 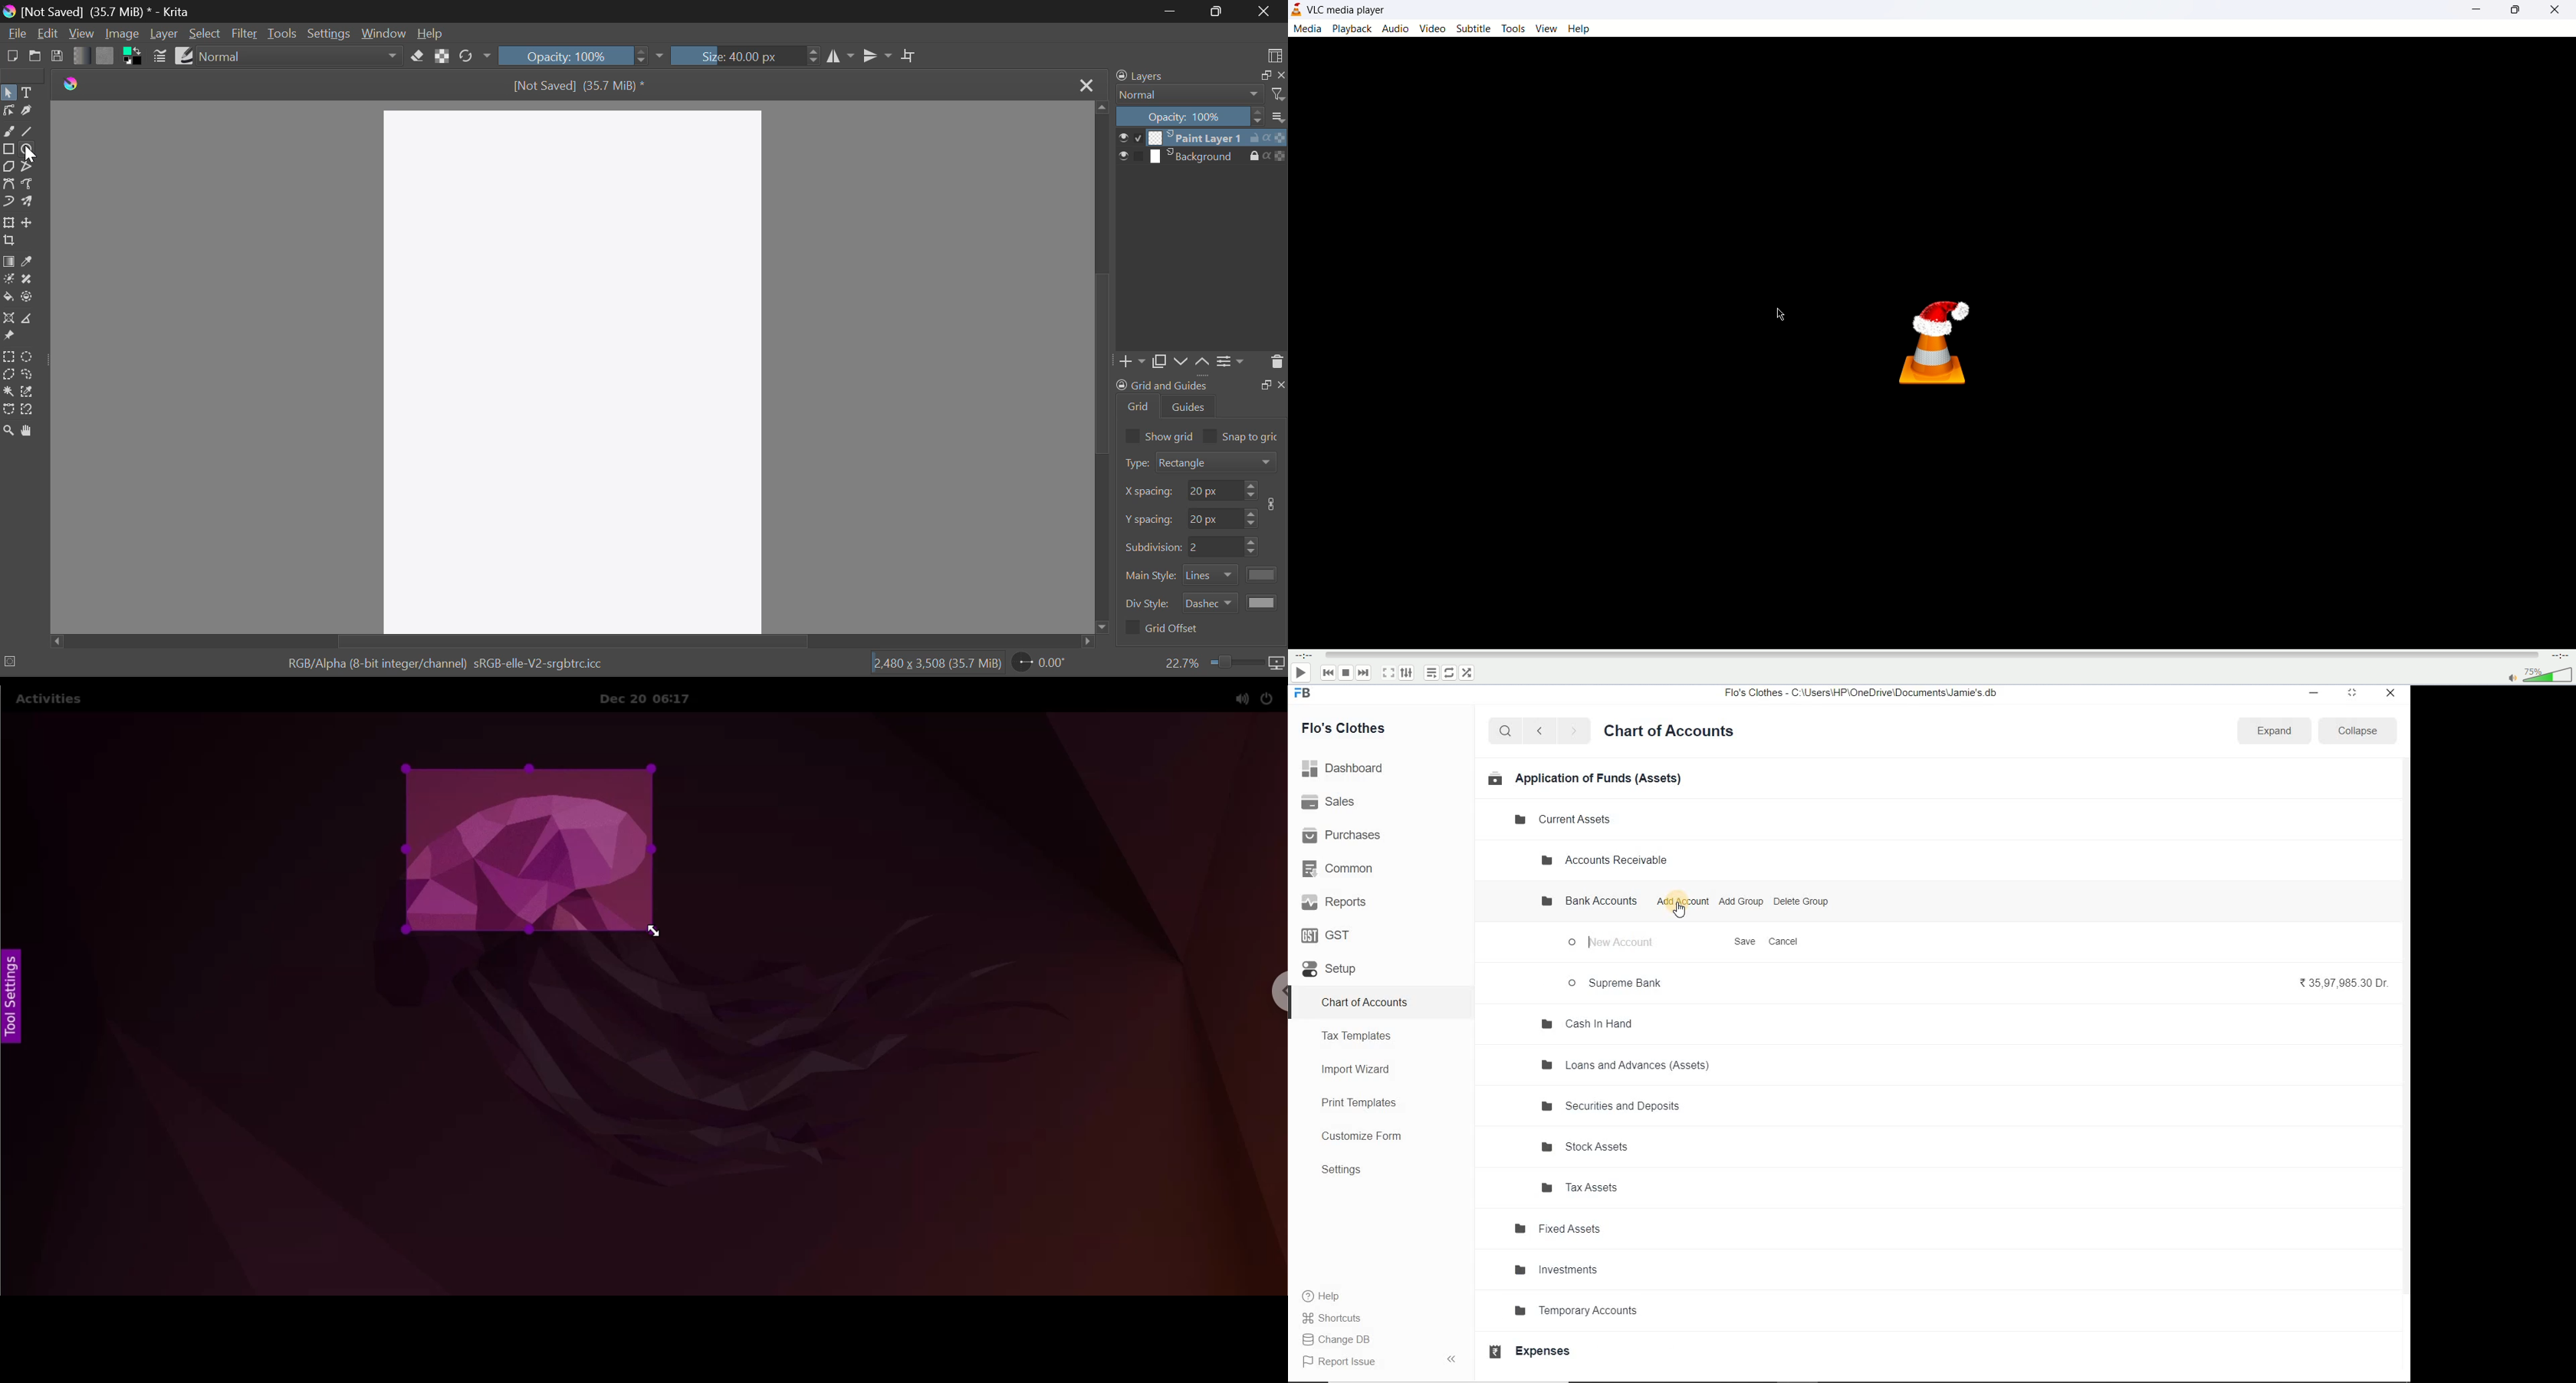 What do you see at coordinates (1347, 767) in the screenshot?
I see `Dashboard` at bounding box center [1347, 767].